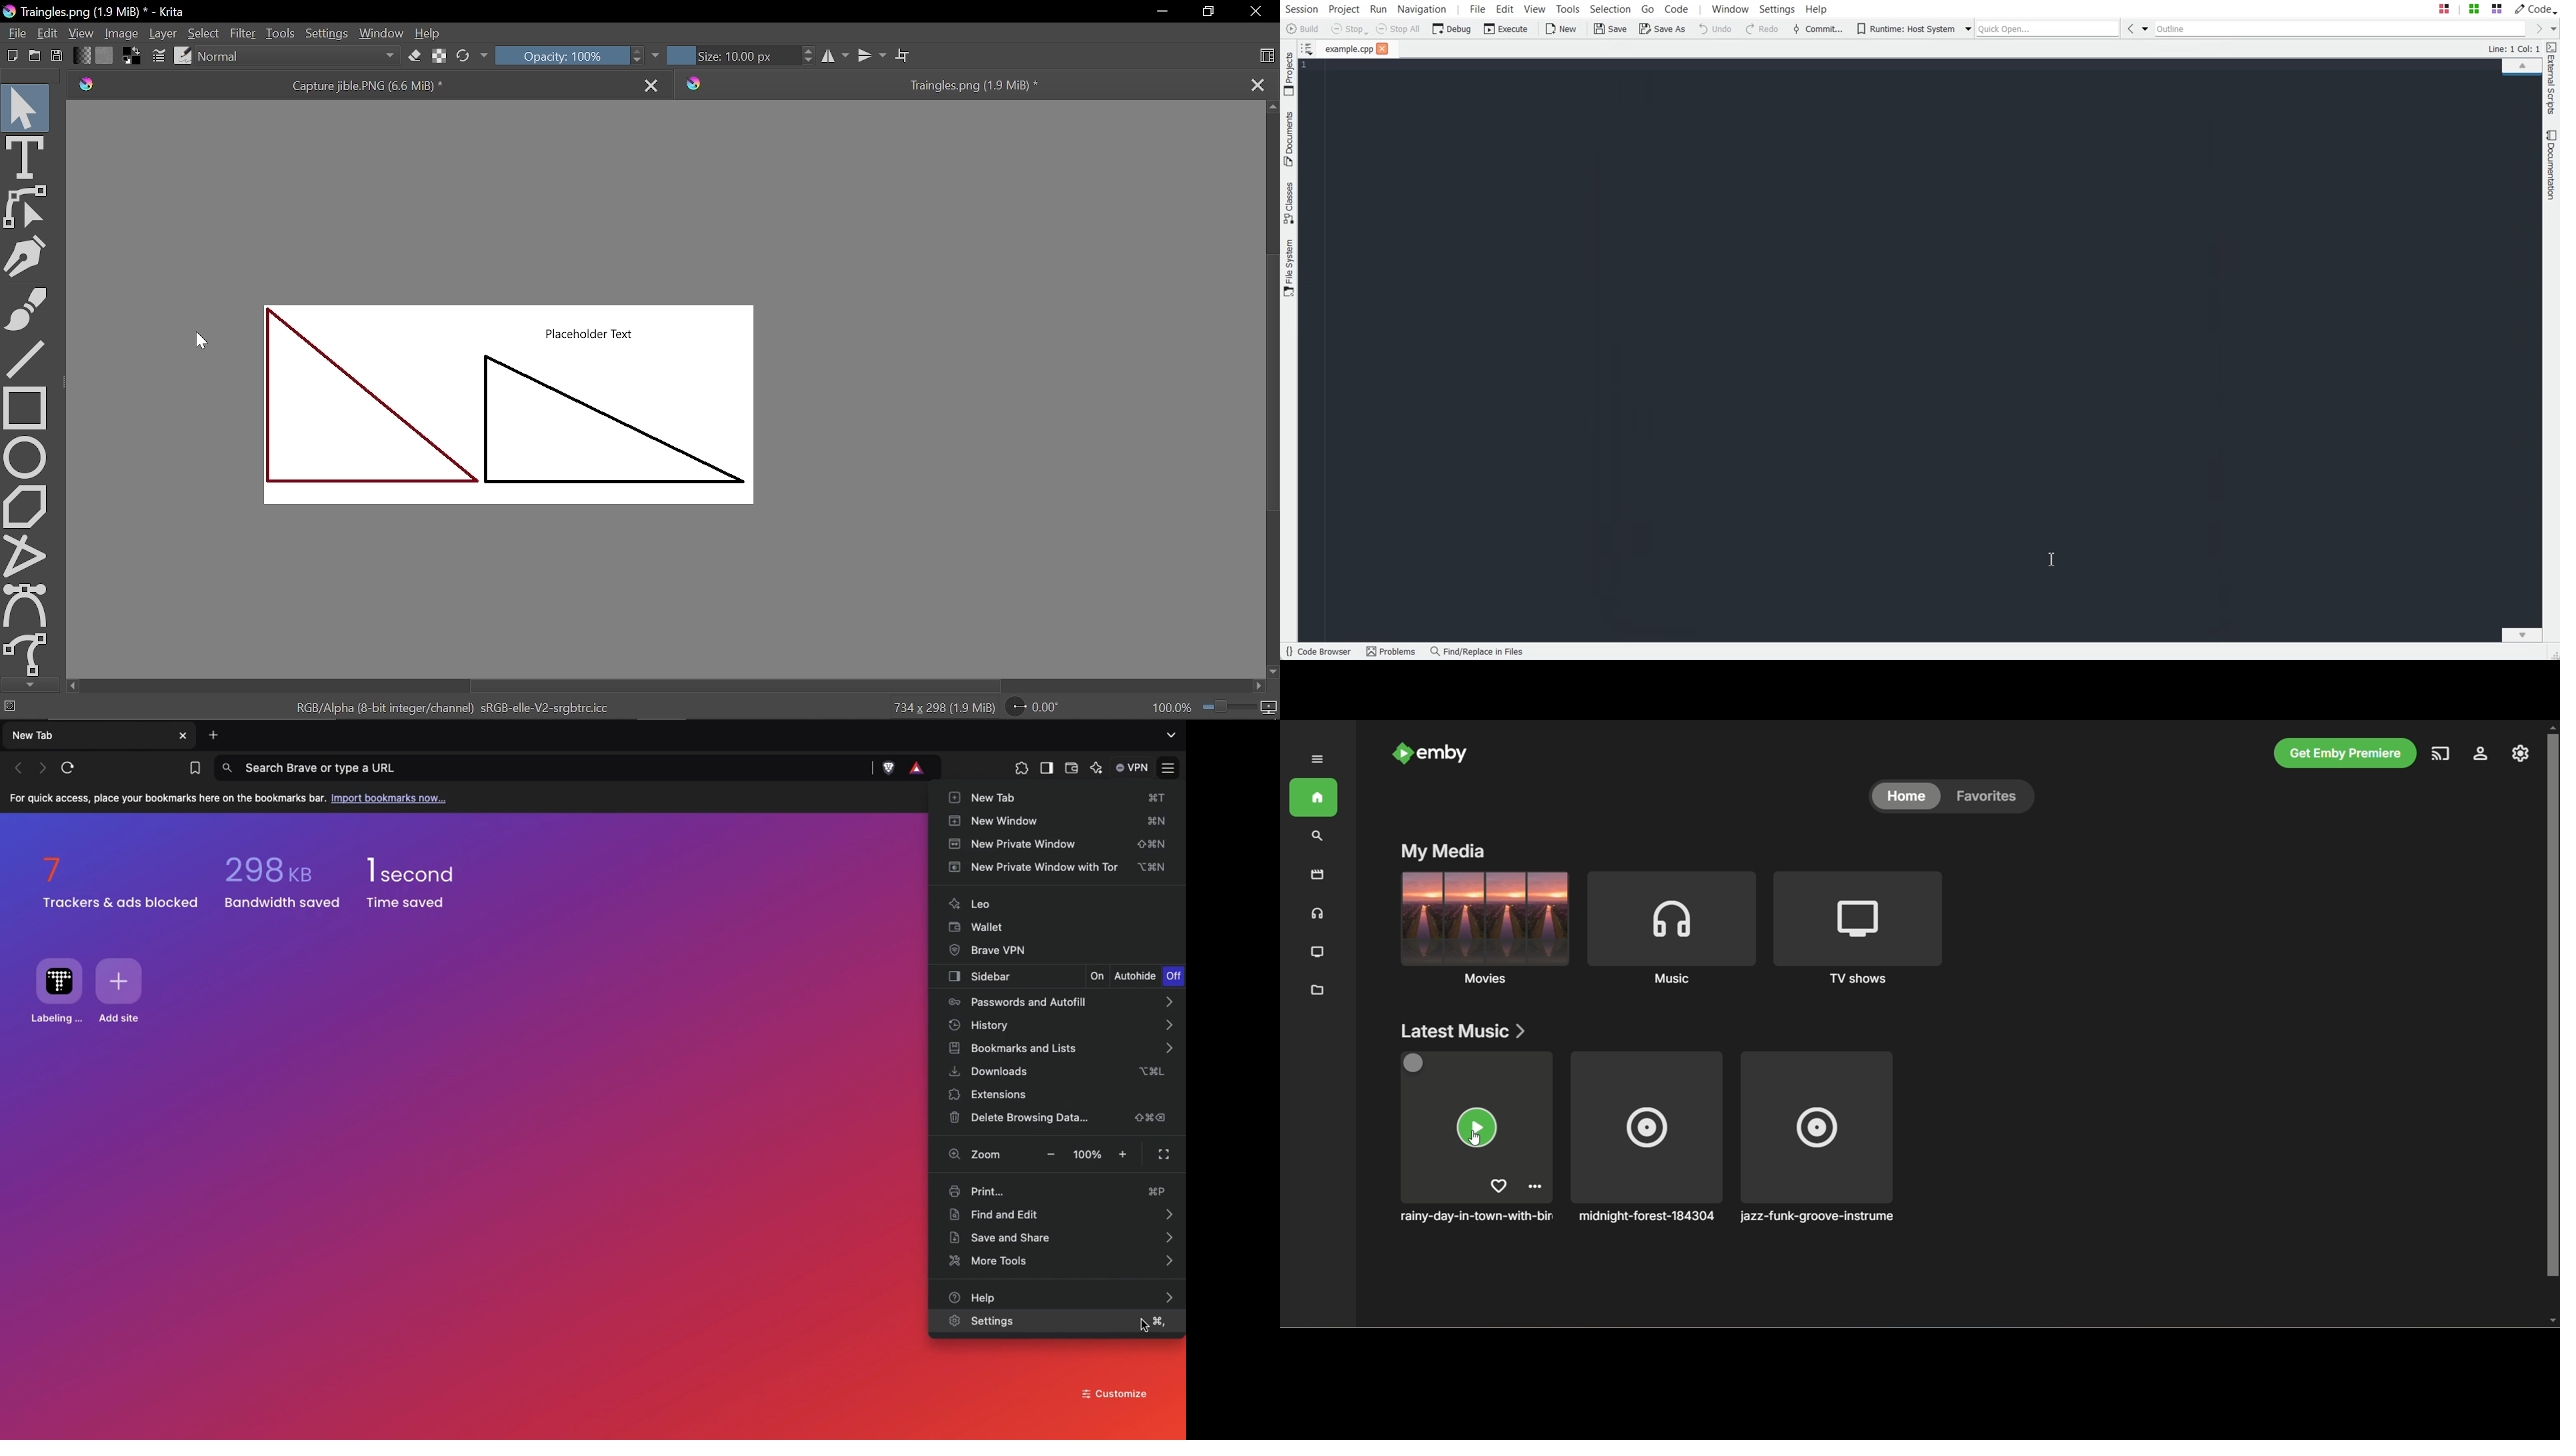  I want to click on Preserve alpha, so click(438, 58).